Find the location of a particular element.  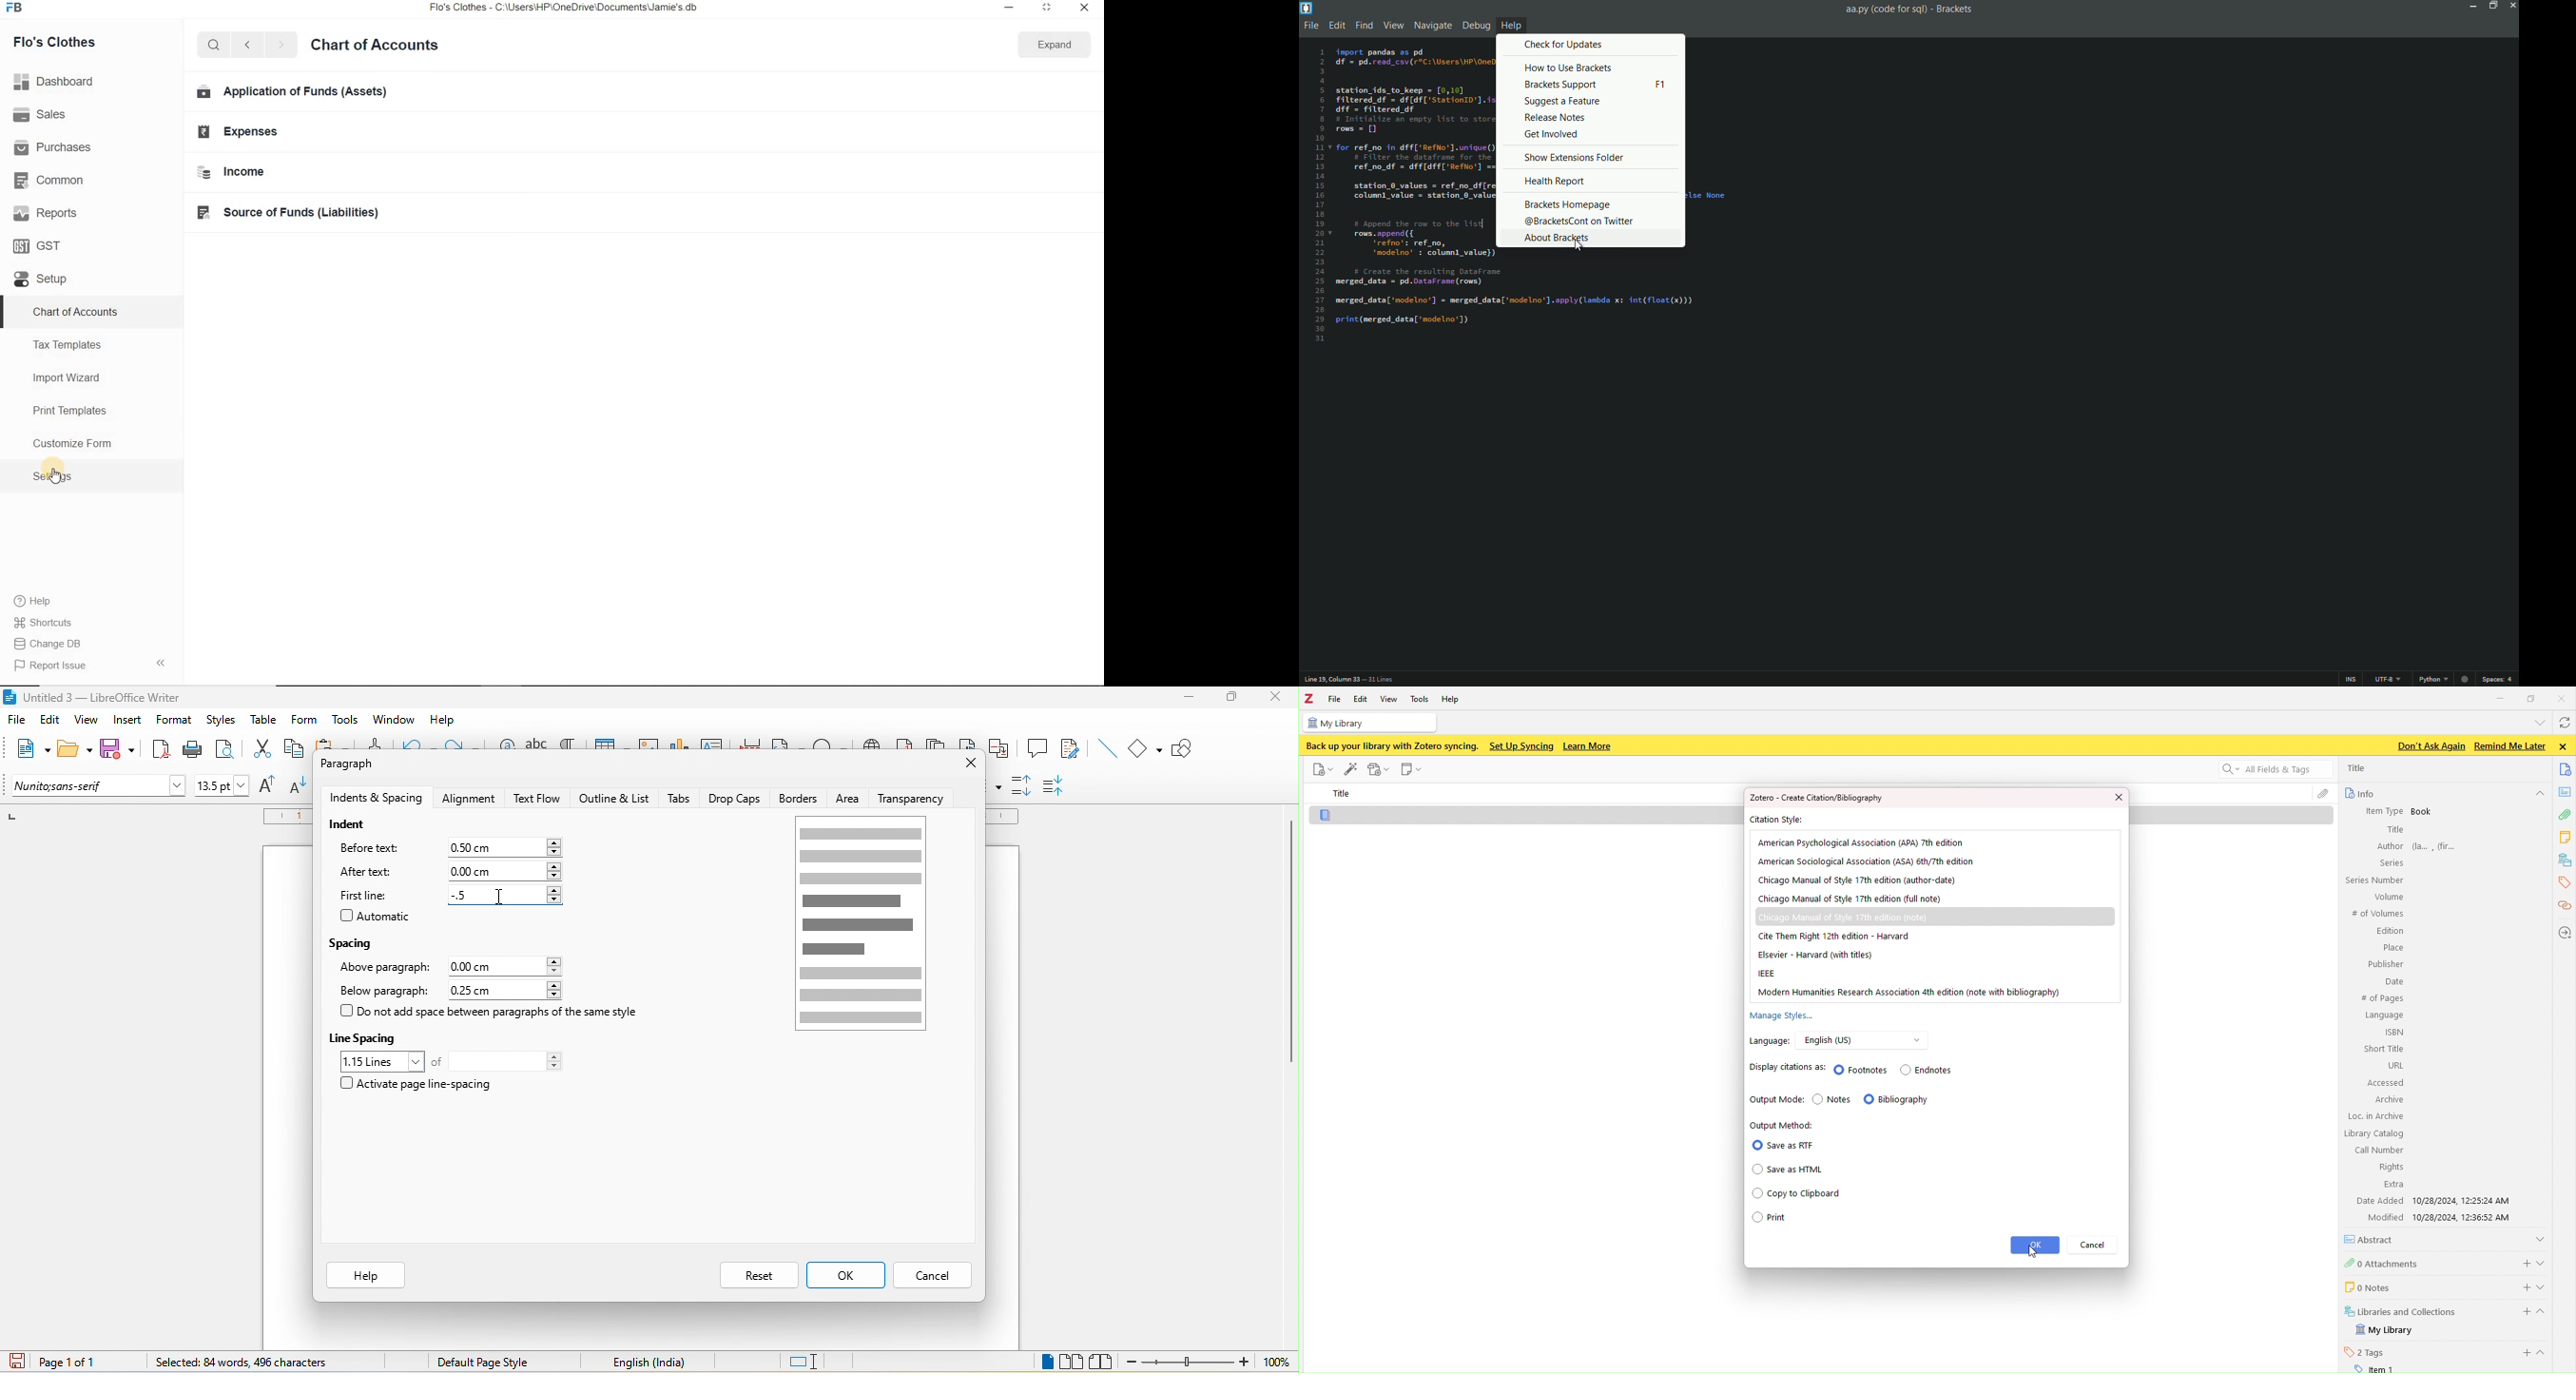

0.00 cm is located at coordinates (493, 846).